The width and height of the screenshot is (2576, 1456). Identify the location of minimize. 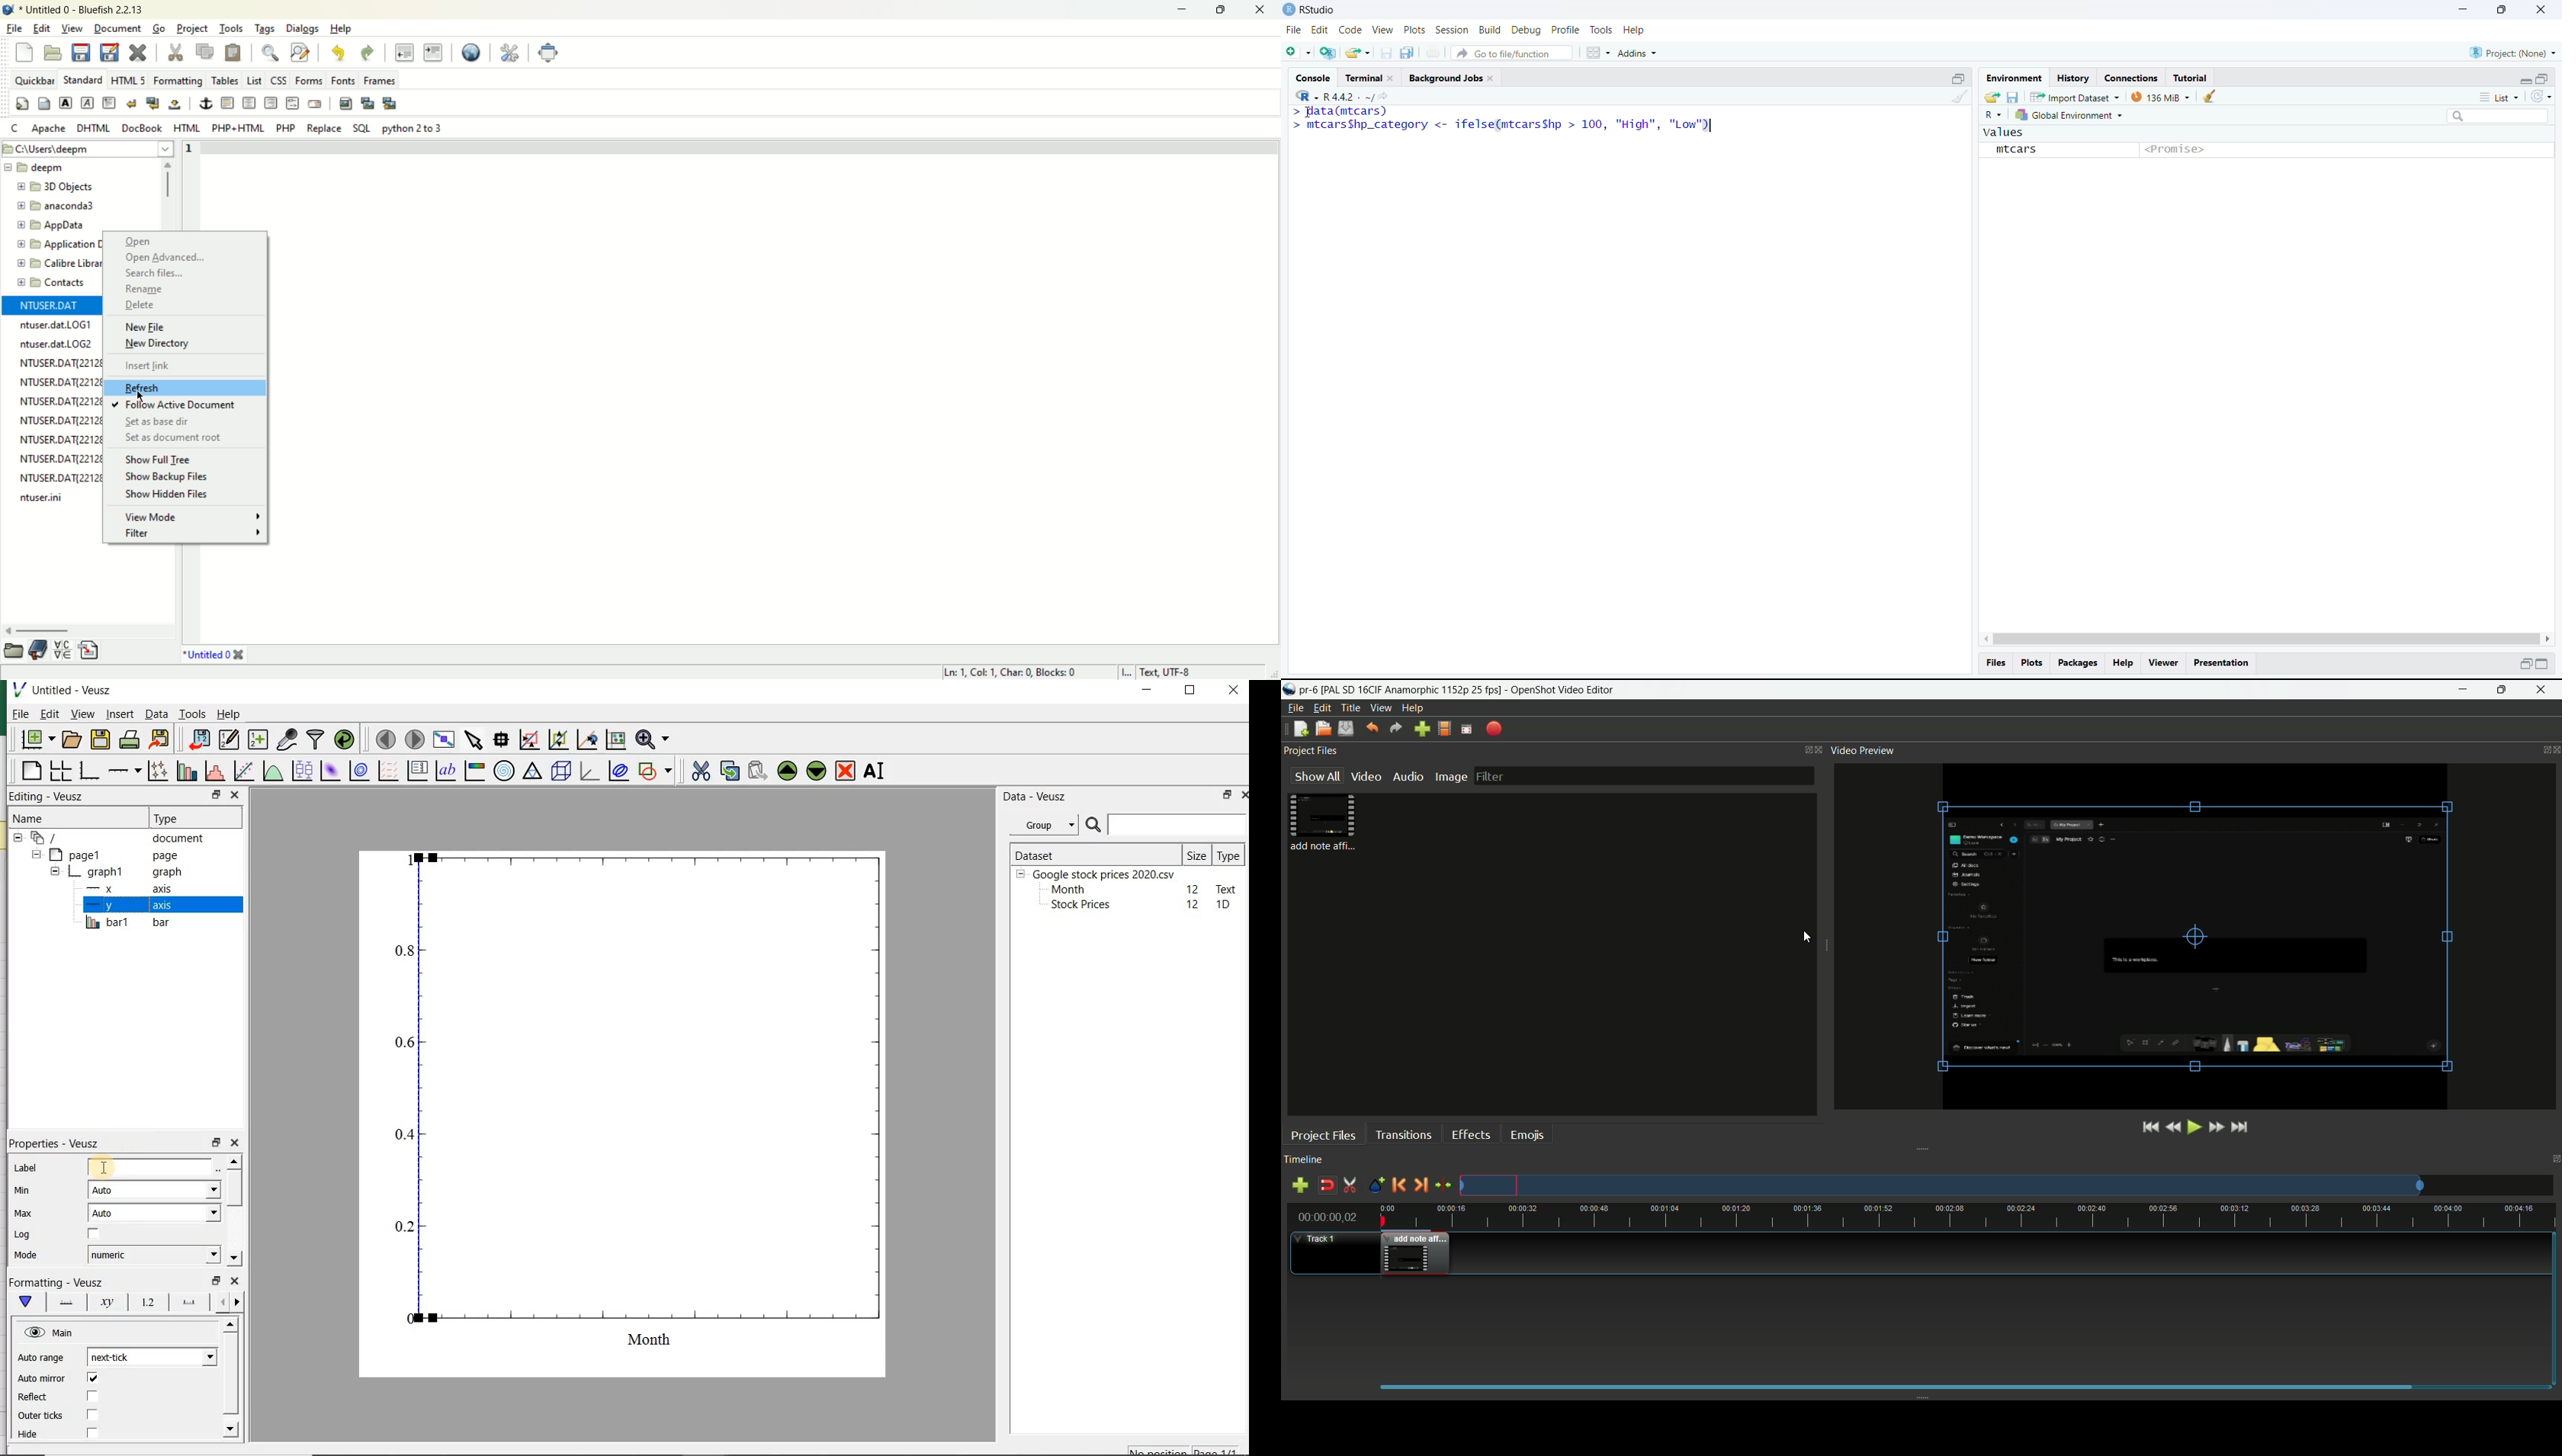
(2463, 690).